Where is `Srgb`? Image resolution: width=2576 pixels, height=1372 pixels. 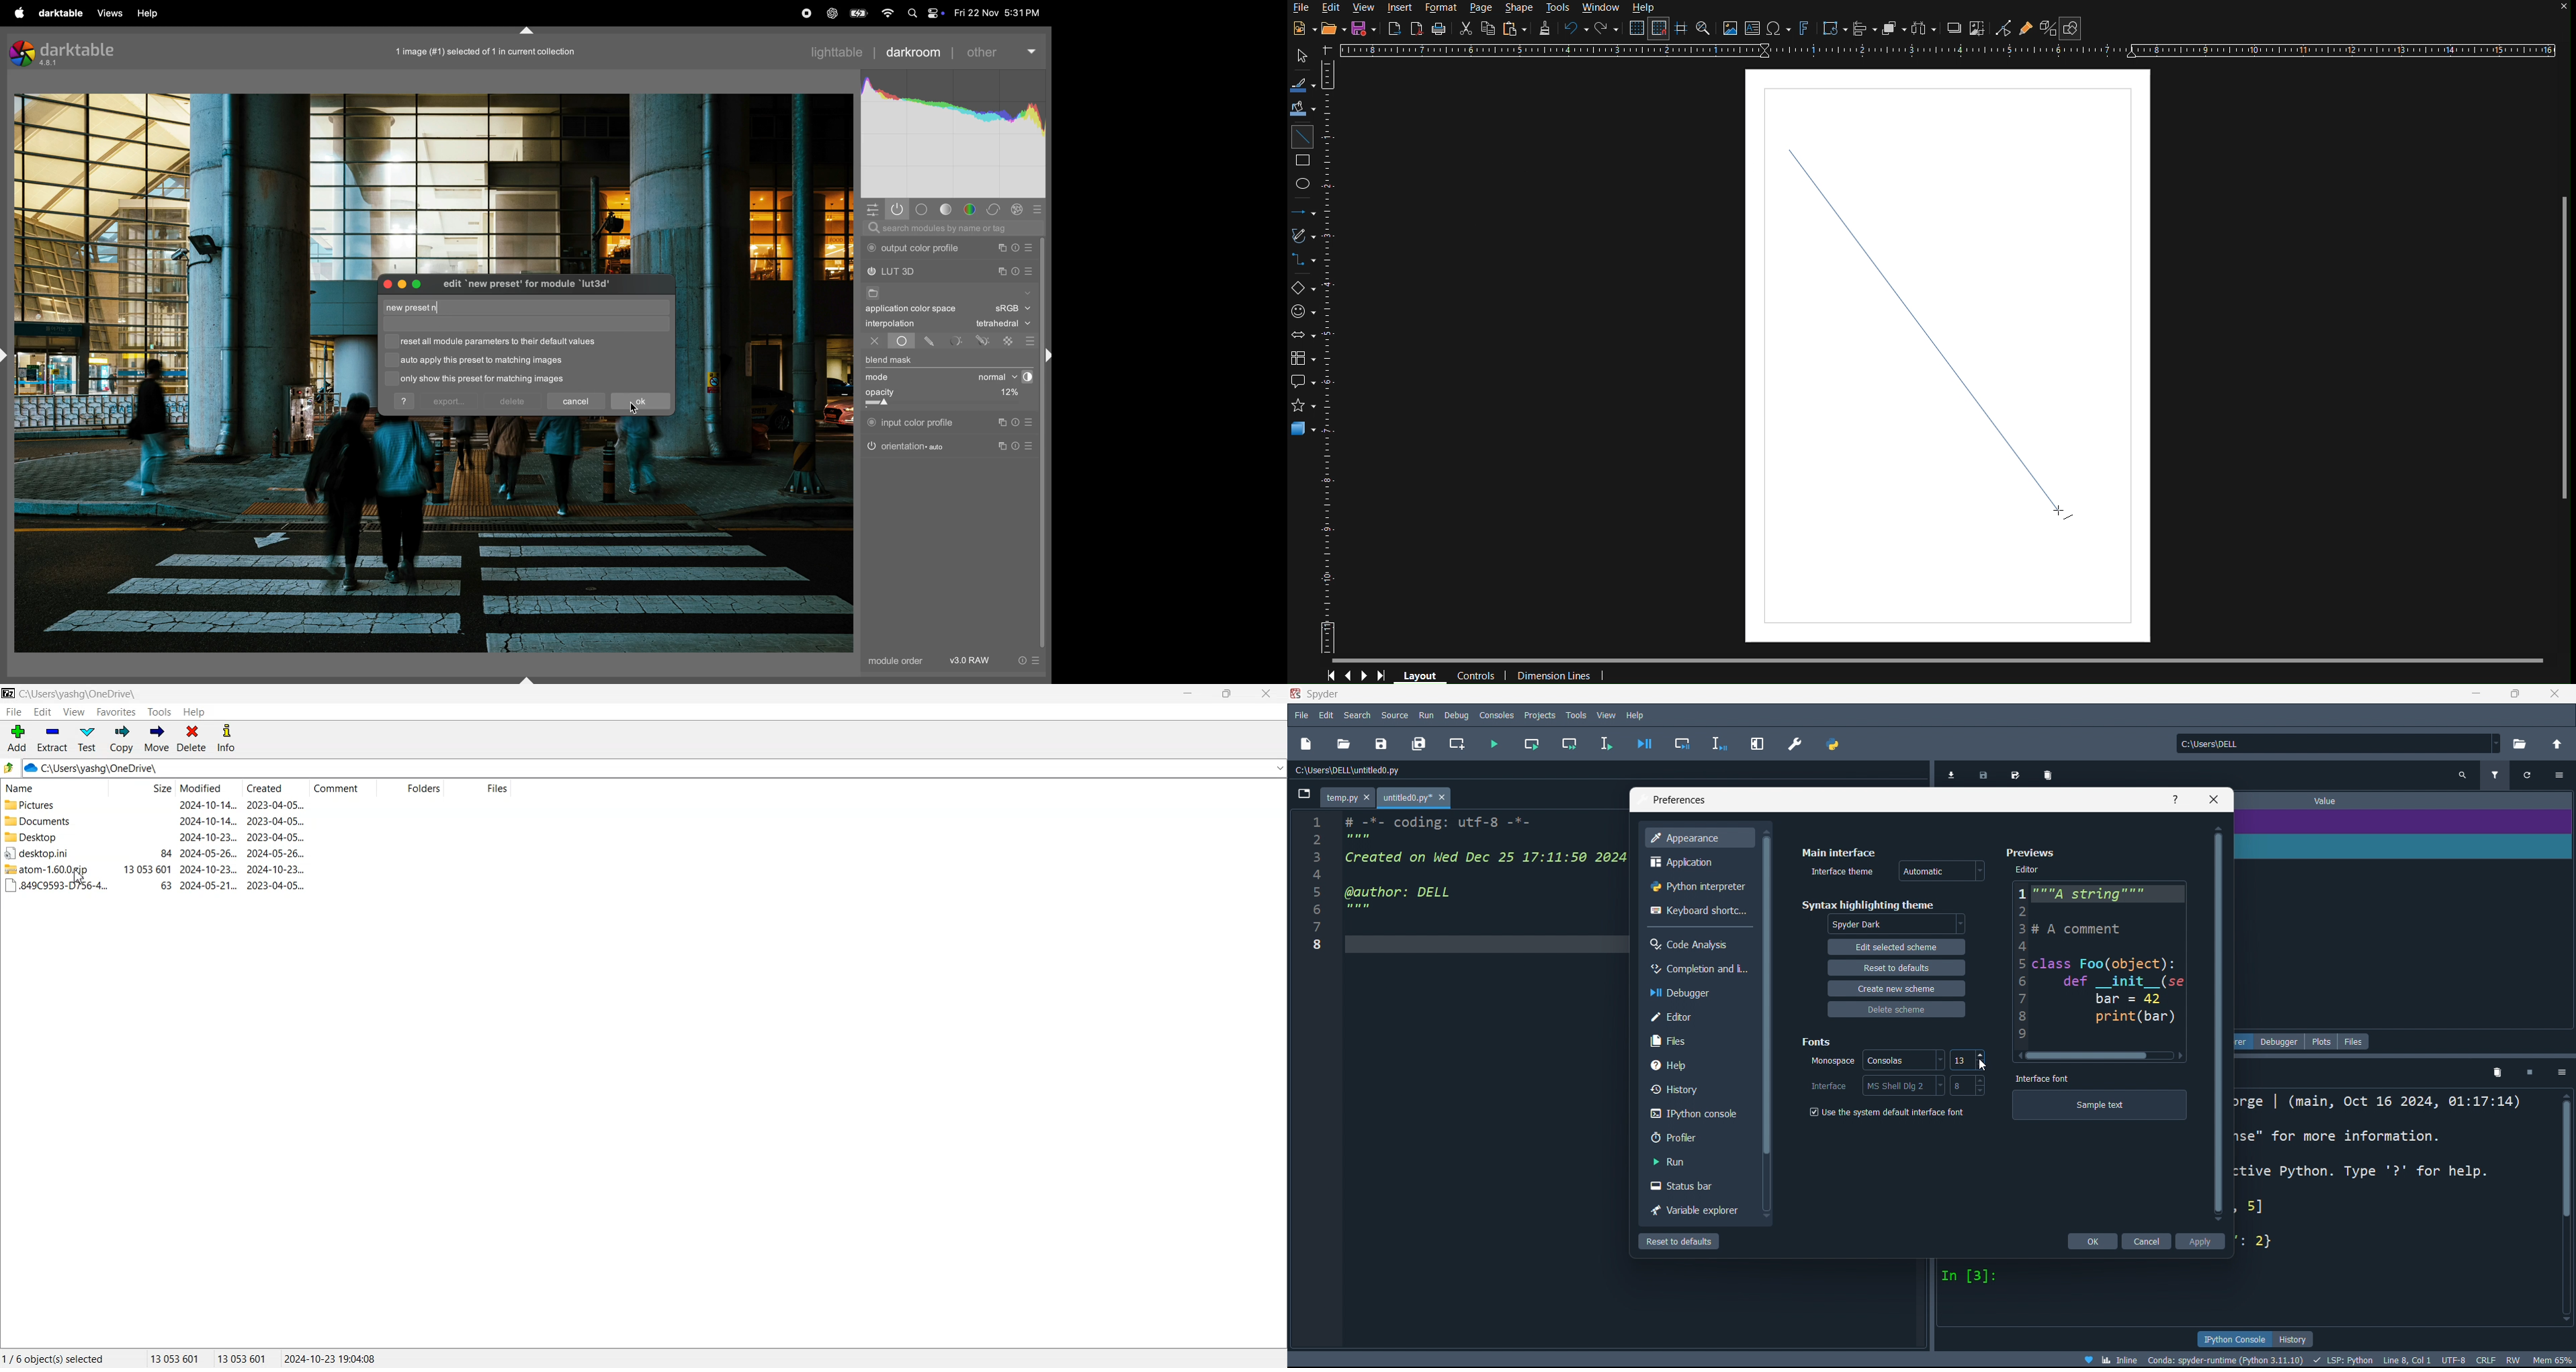
Srgb is located at coordinates (1012, 309).